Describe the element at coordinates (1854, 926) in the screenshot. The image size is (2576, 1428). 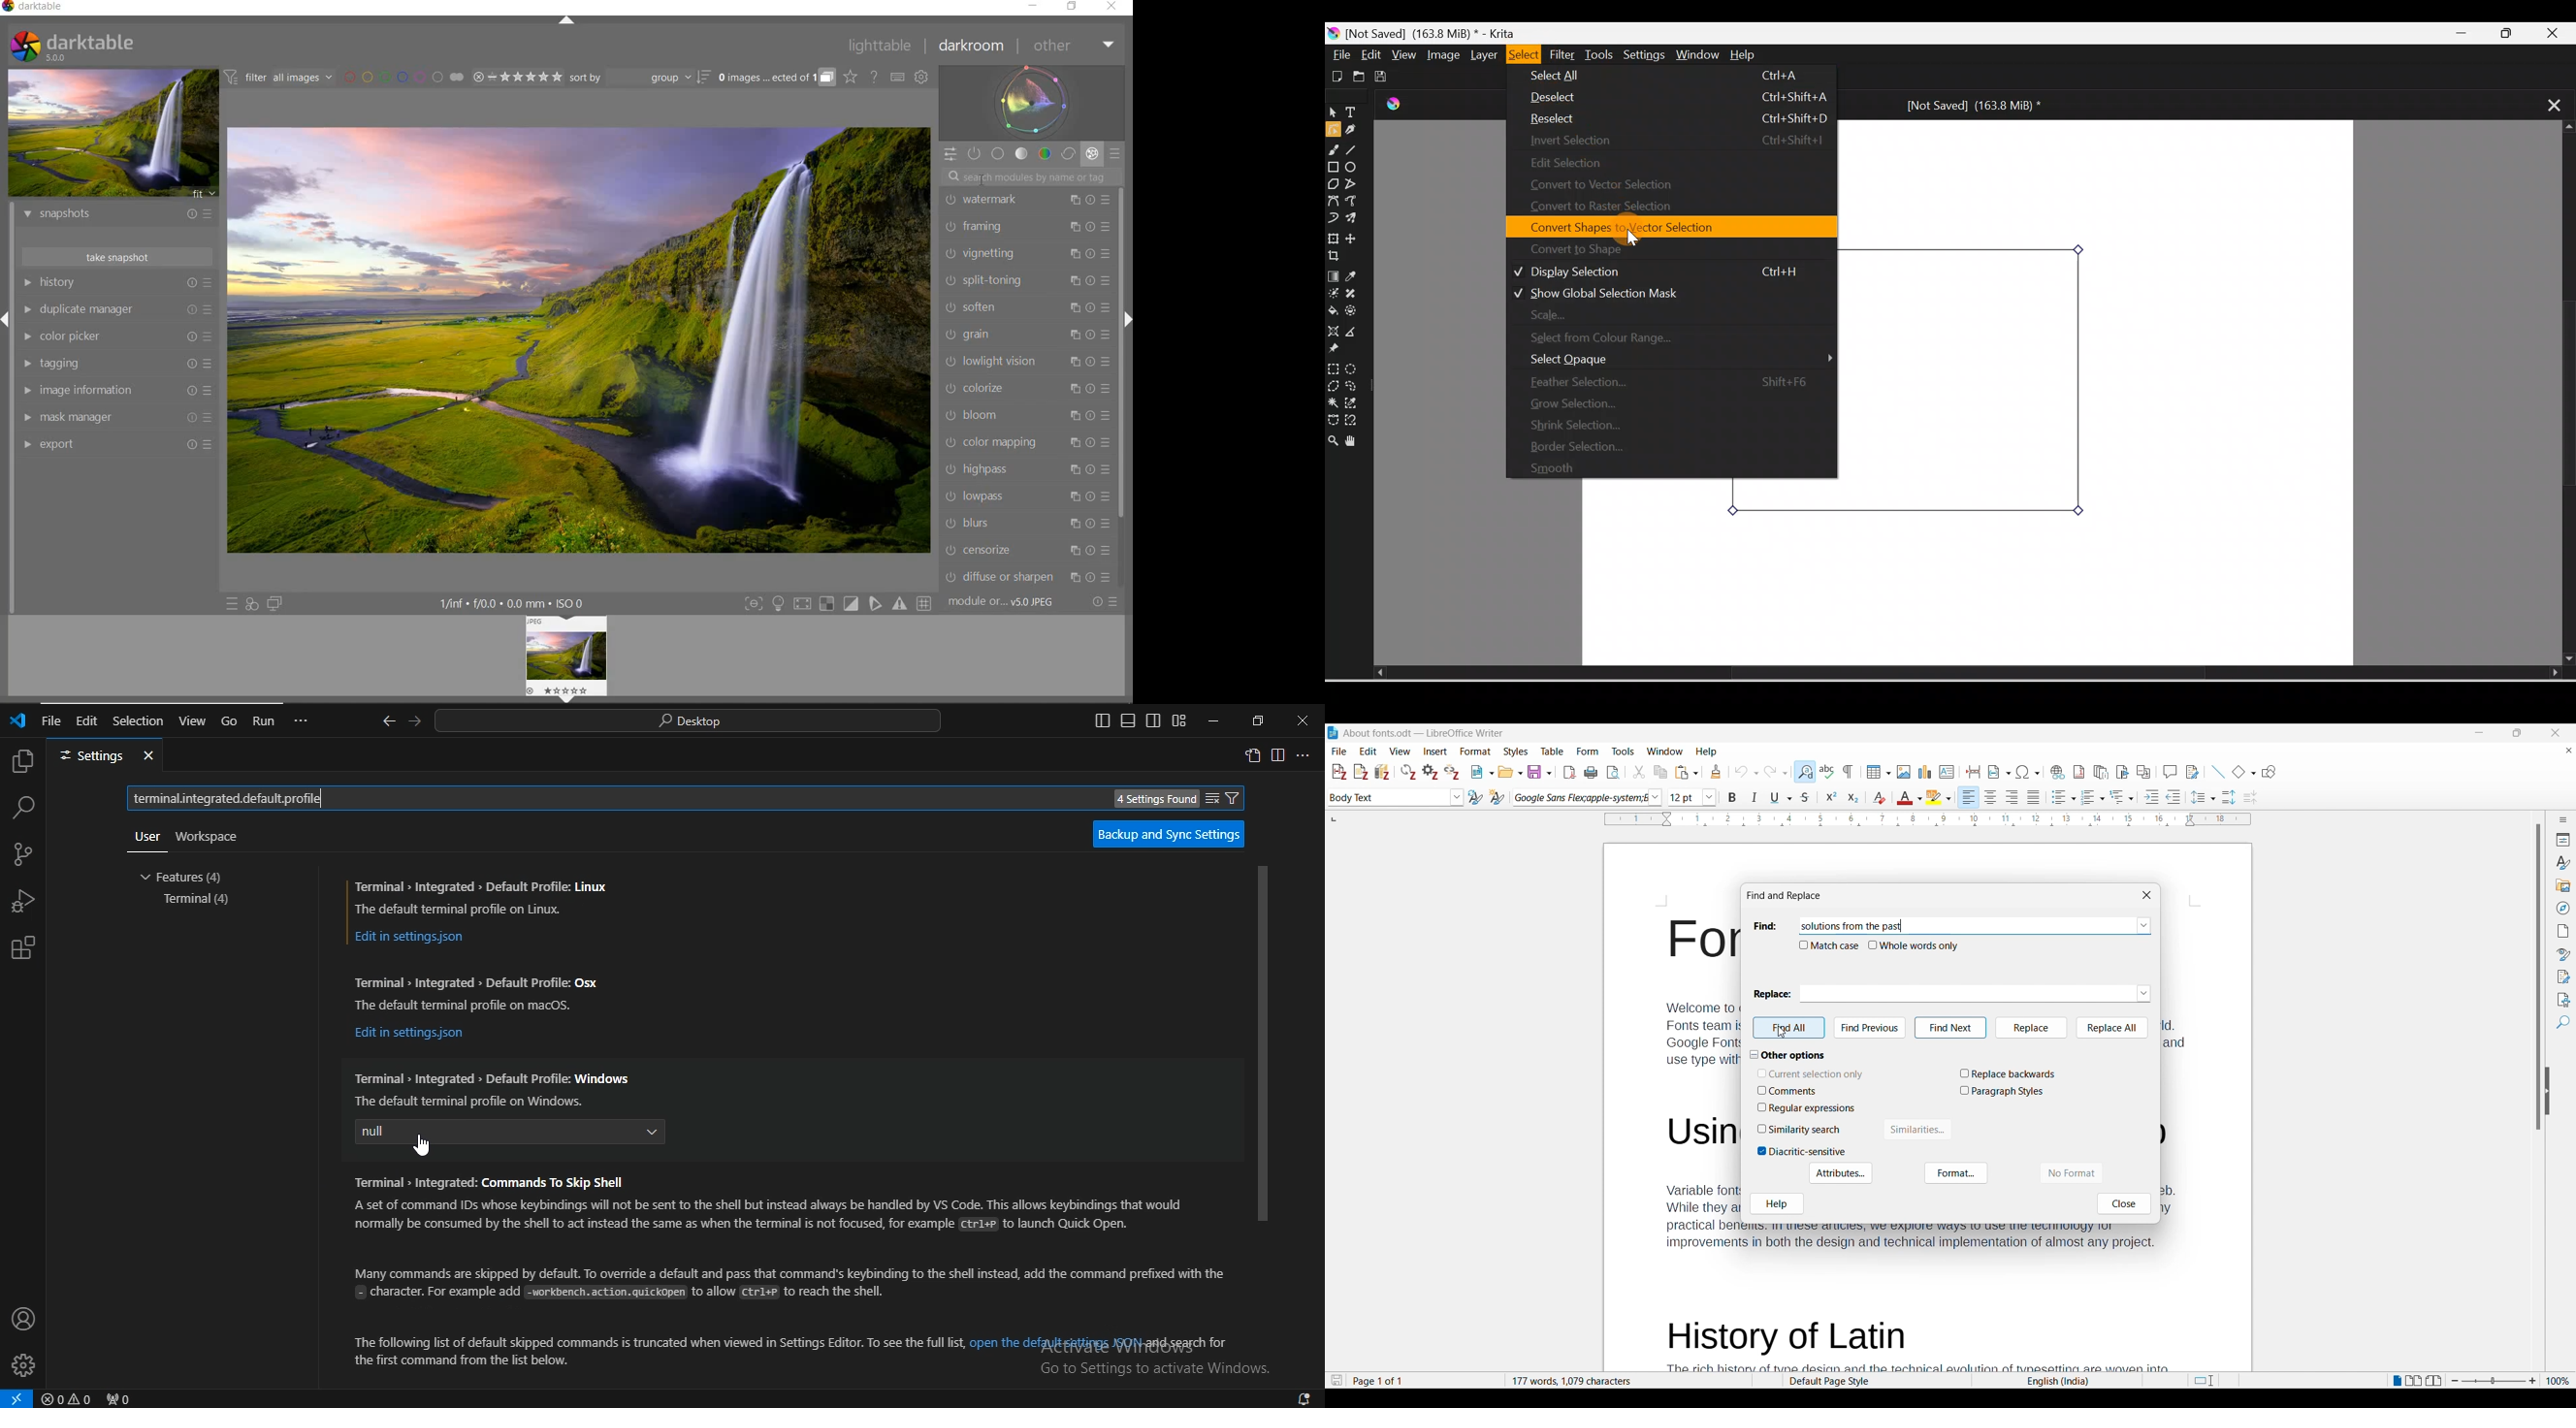
I see `Text pasted` at that location.